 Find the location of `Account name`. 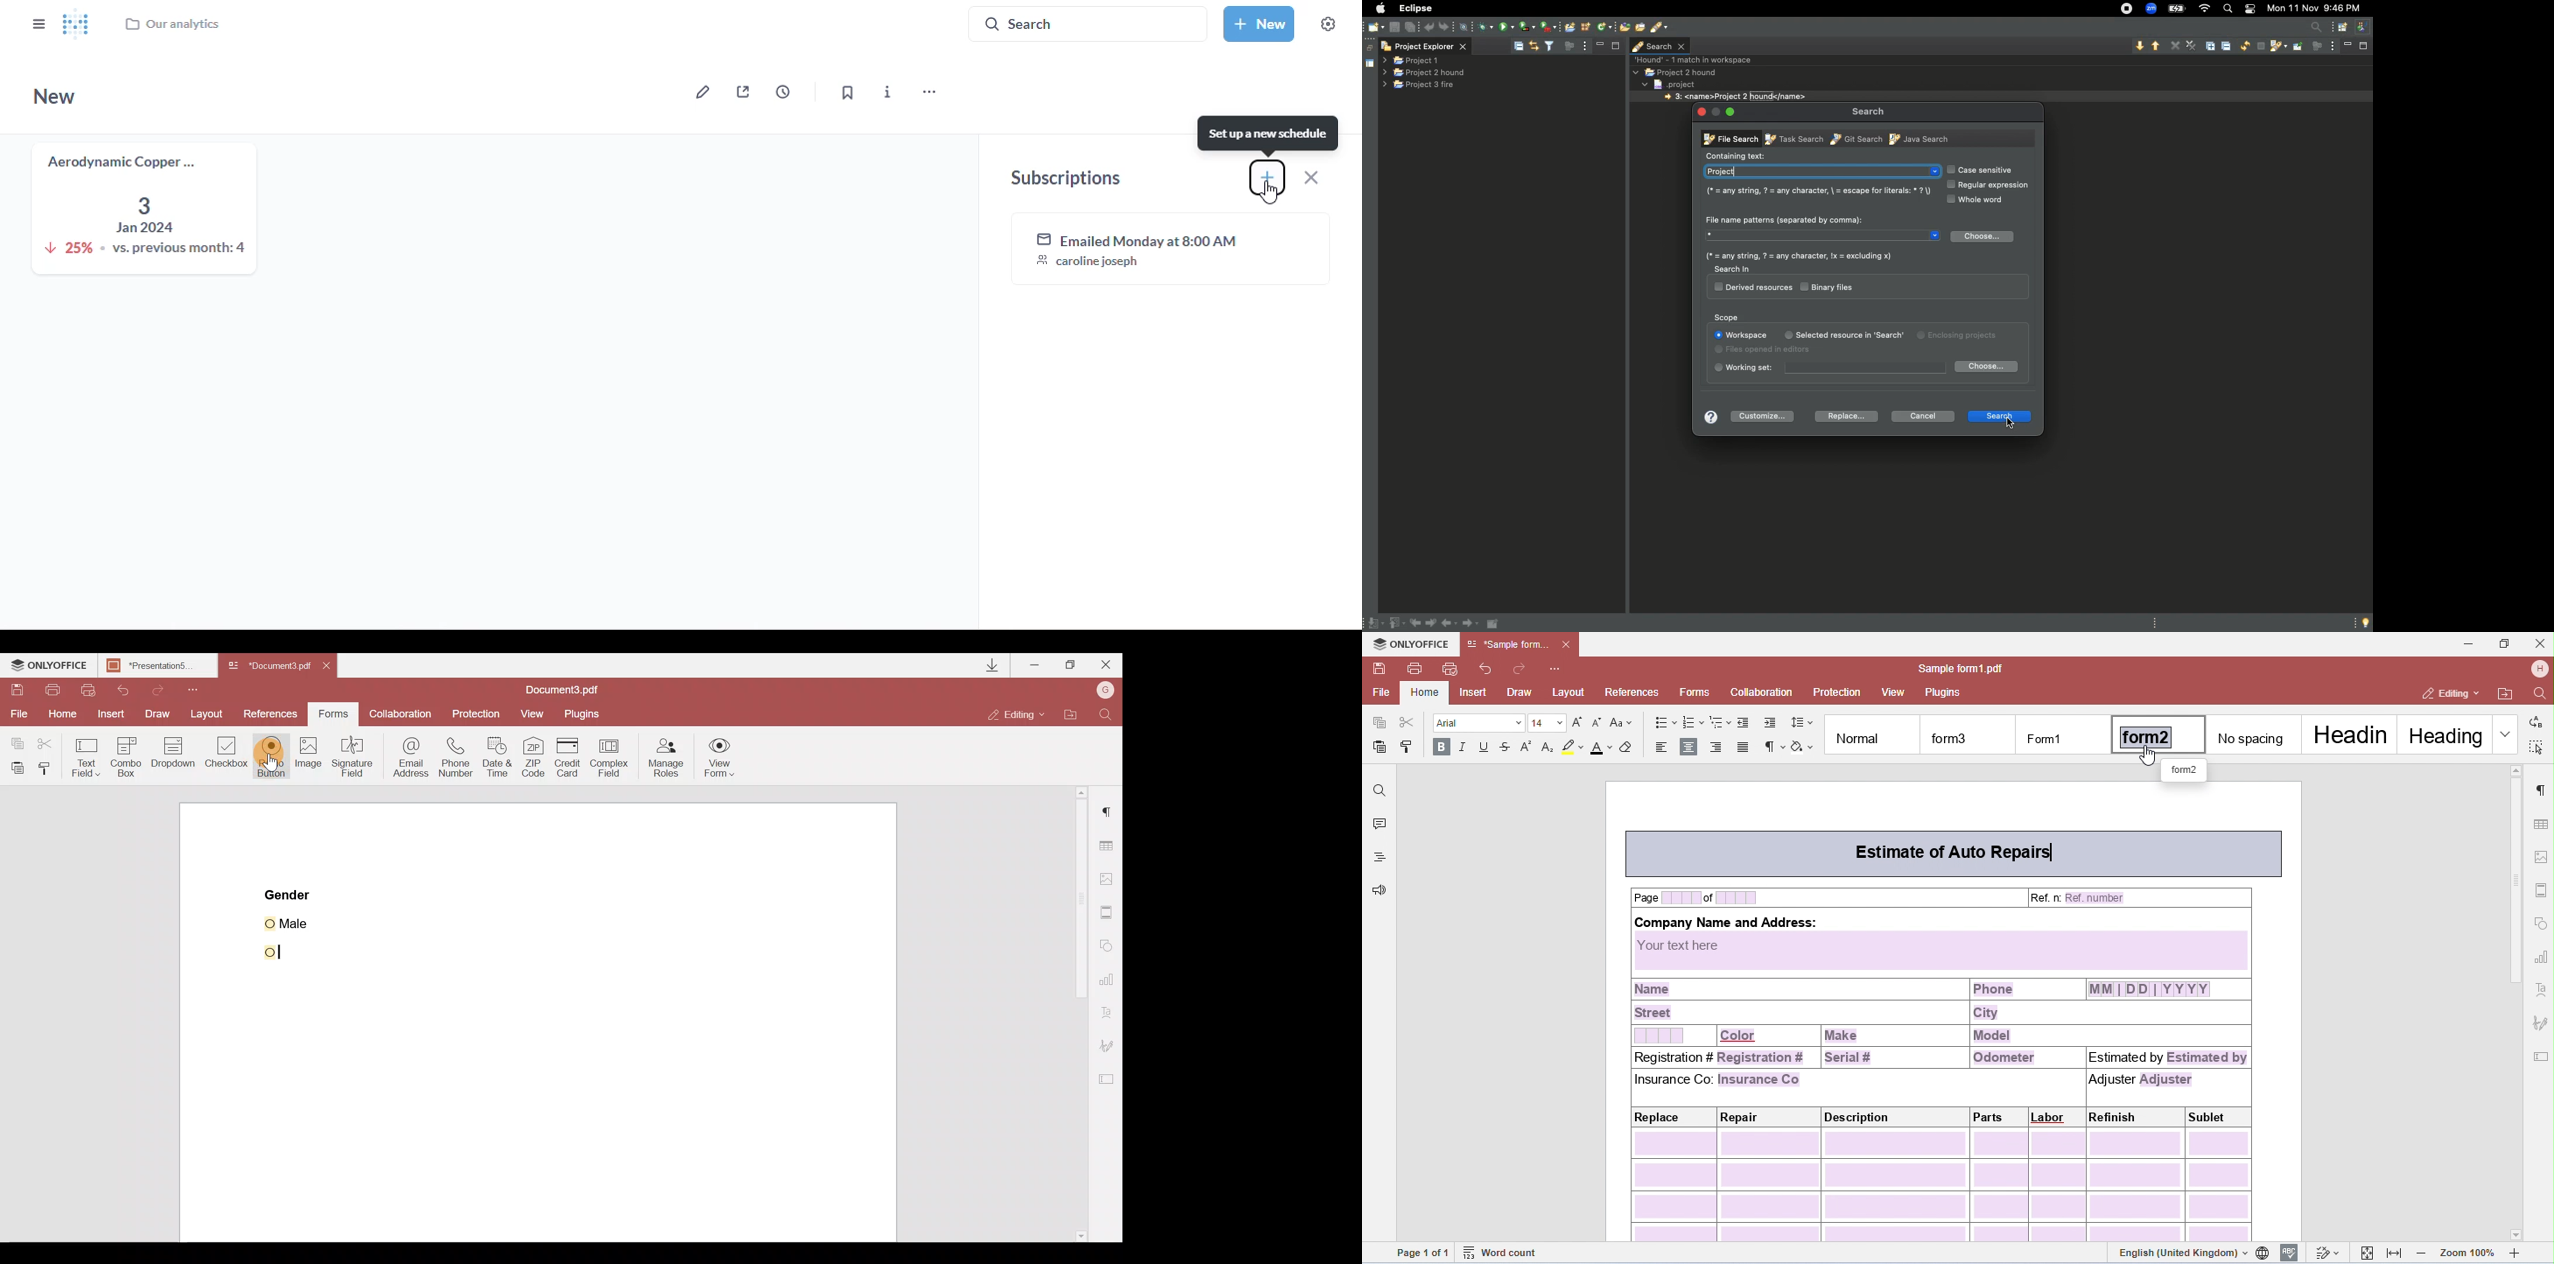

Account name is located at coordinates (1106, 690).